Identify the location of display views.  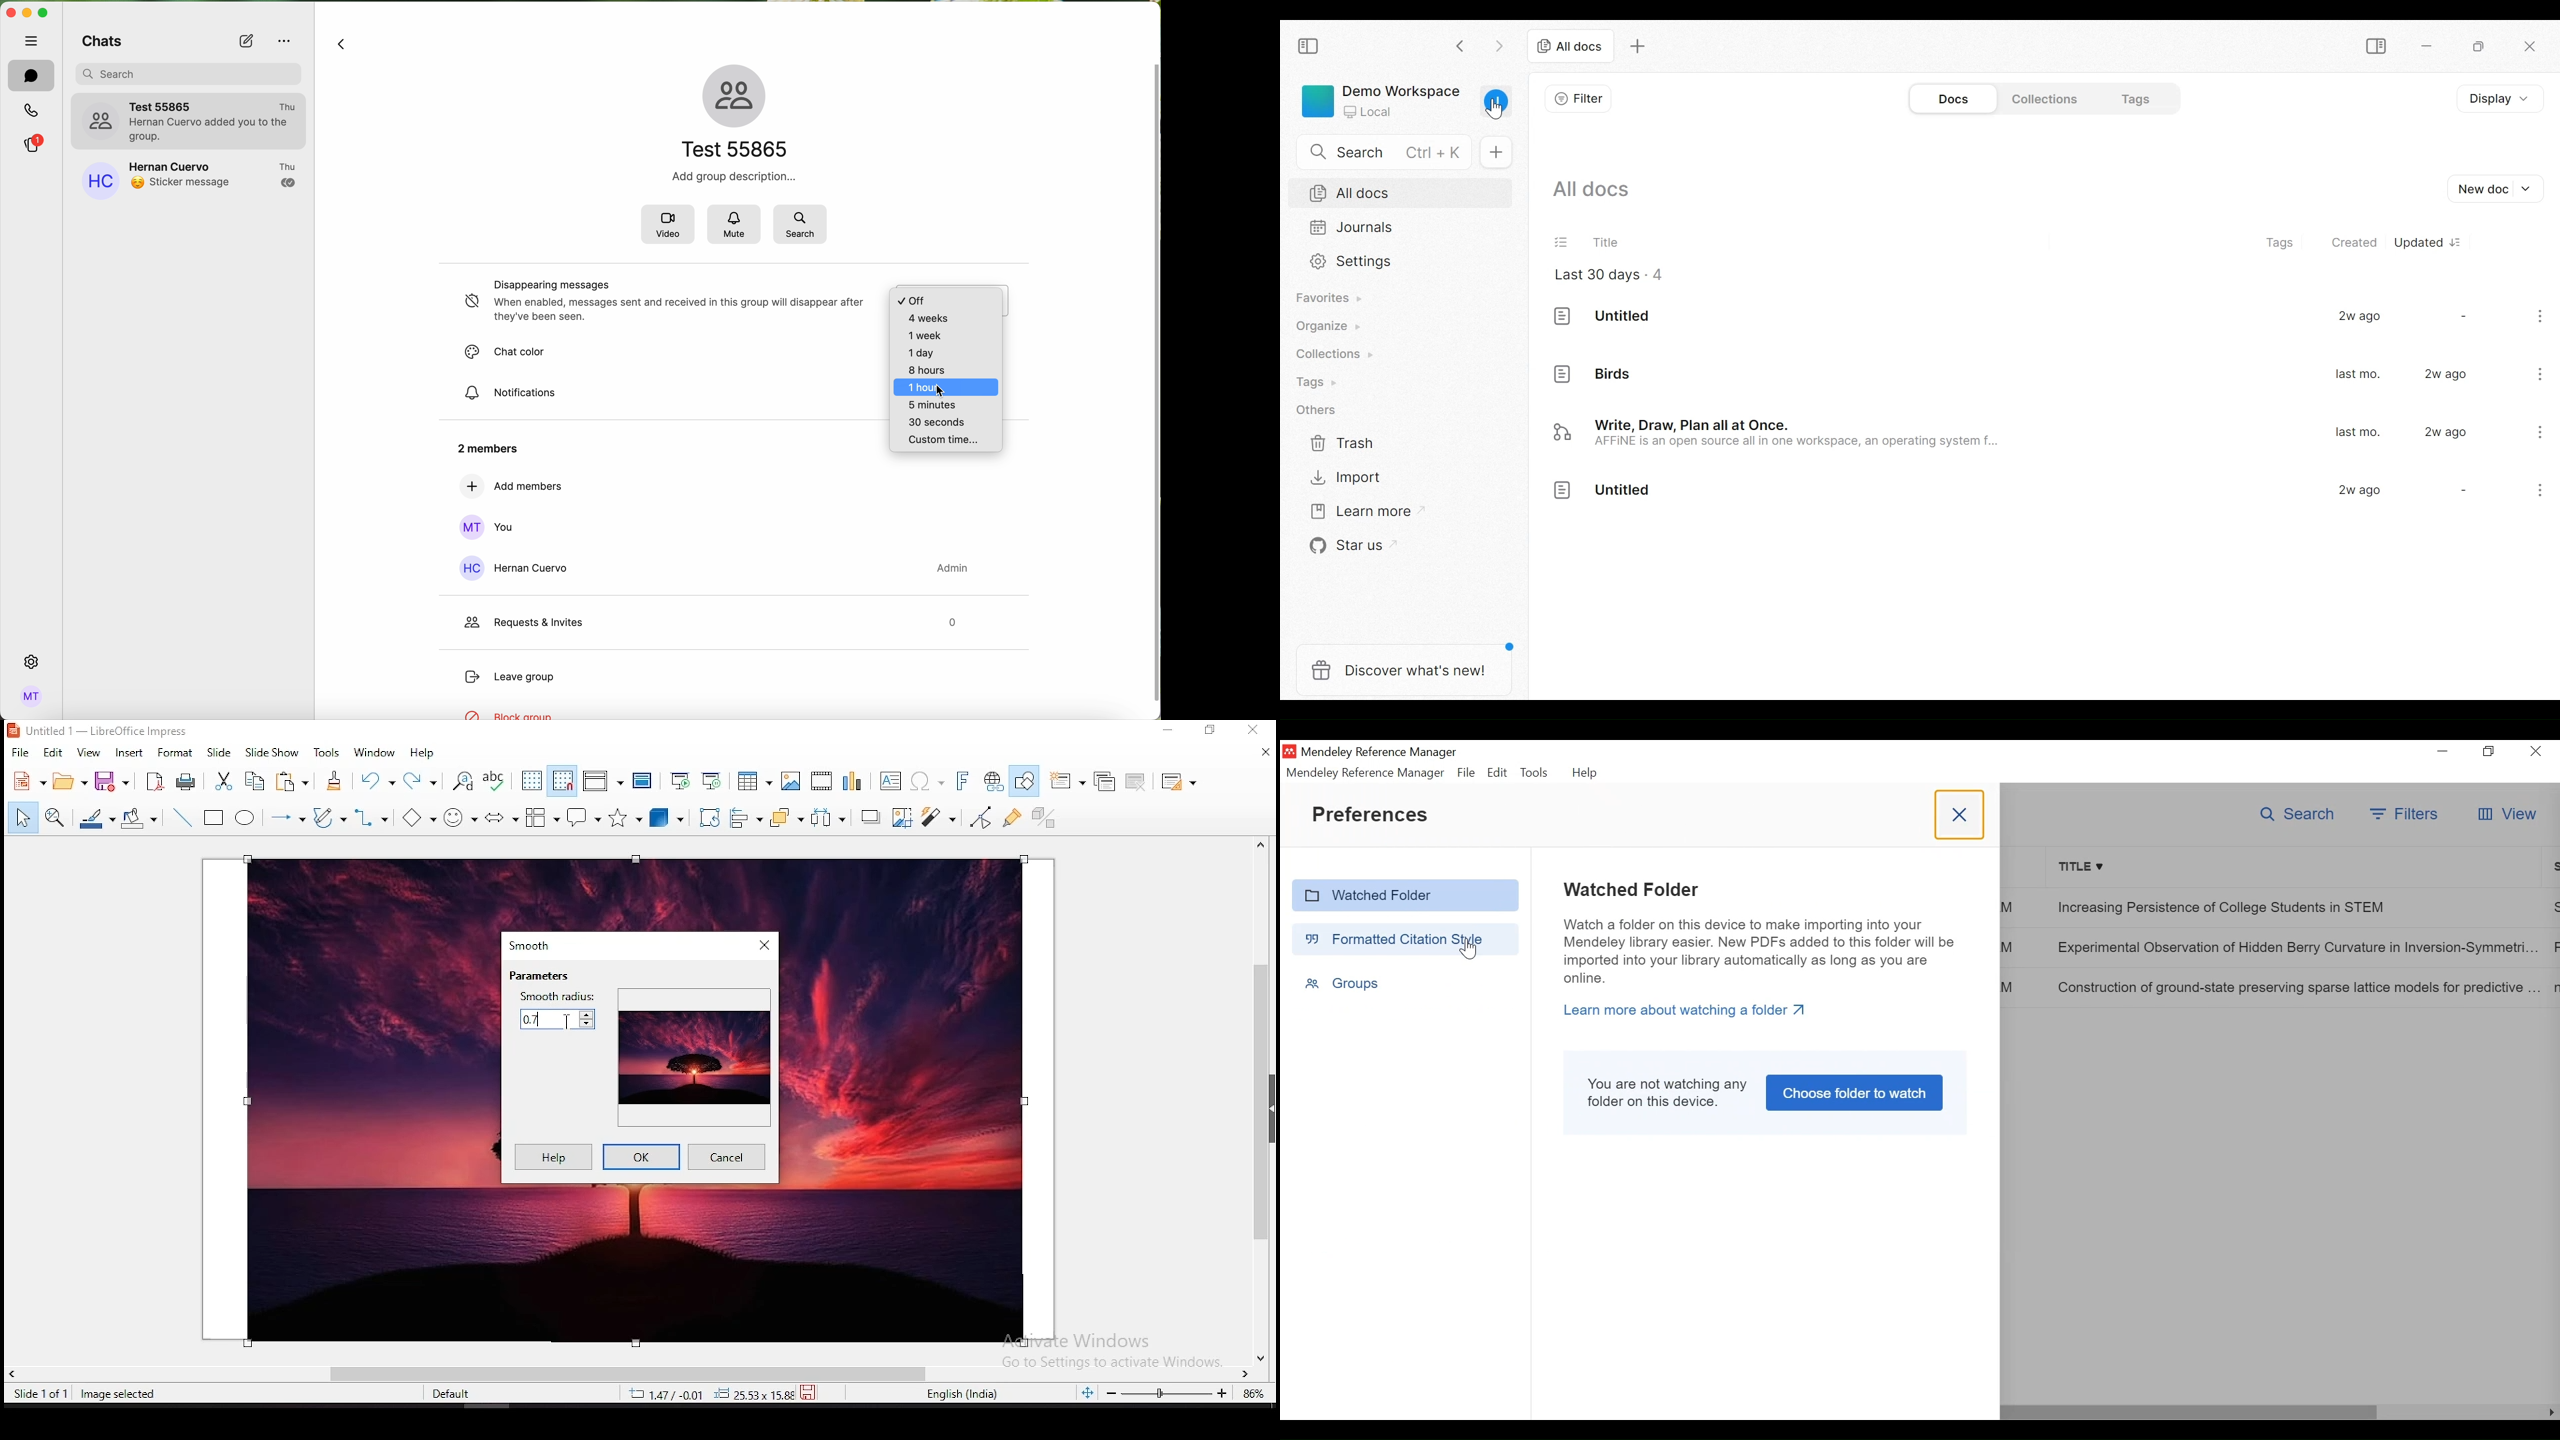
(604, 782).